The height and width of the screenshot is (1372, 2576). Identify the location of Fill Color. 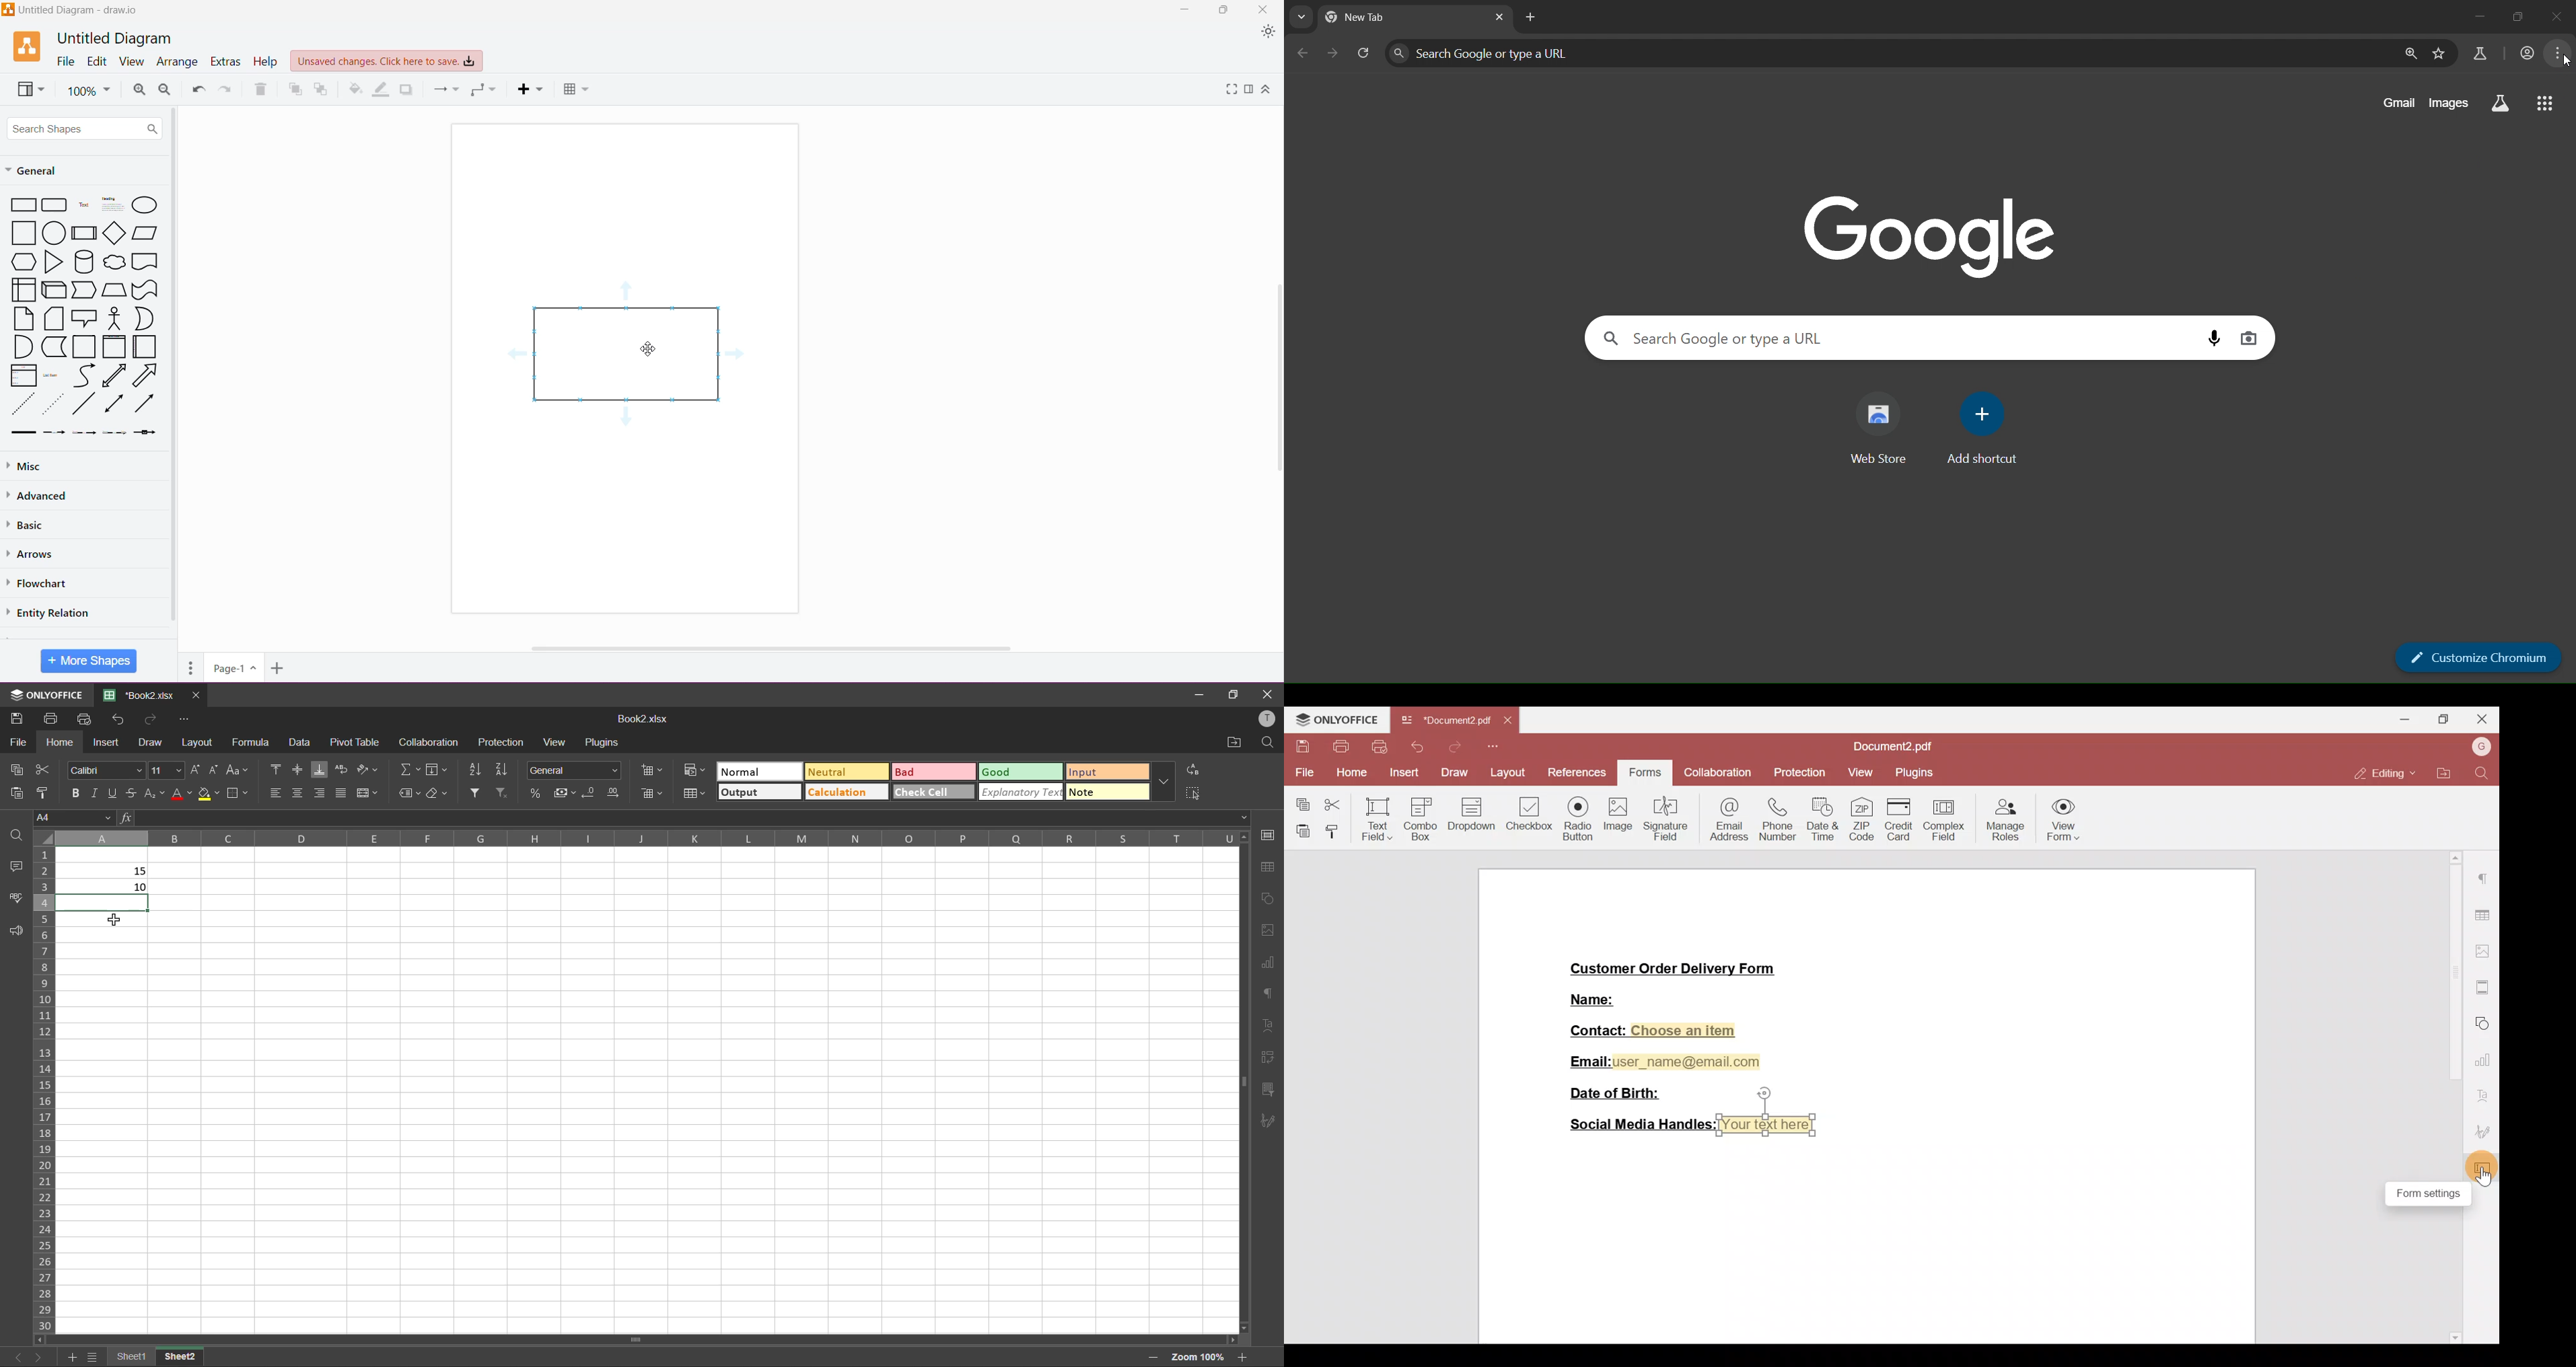
(356, 90).